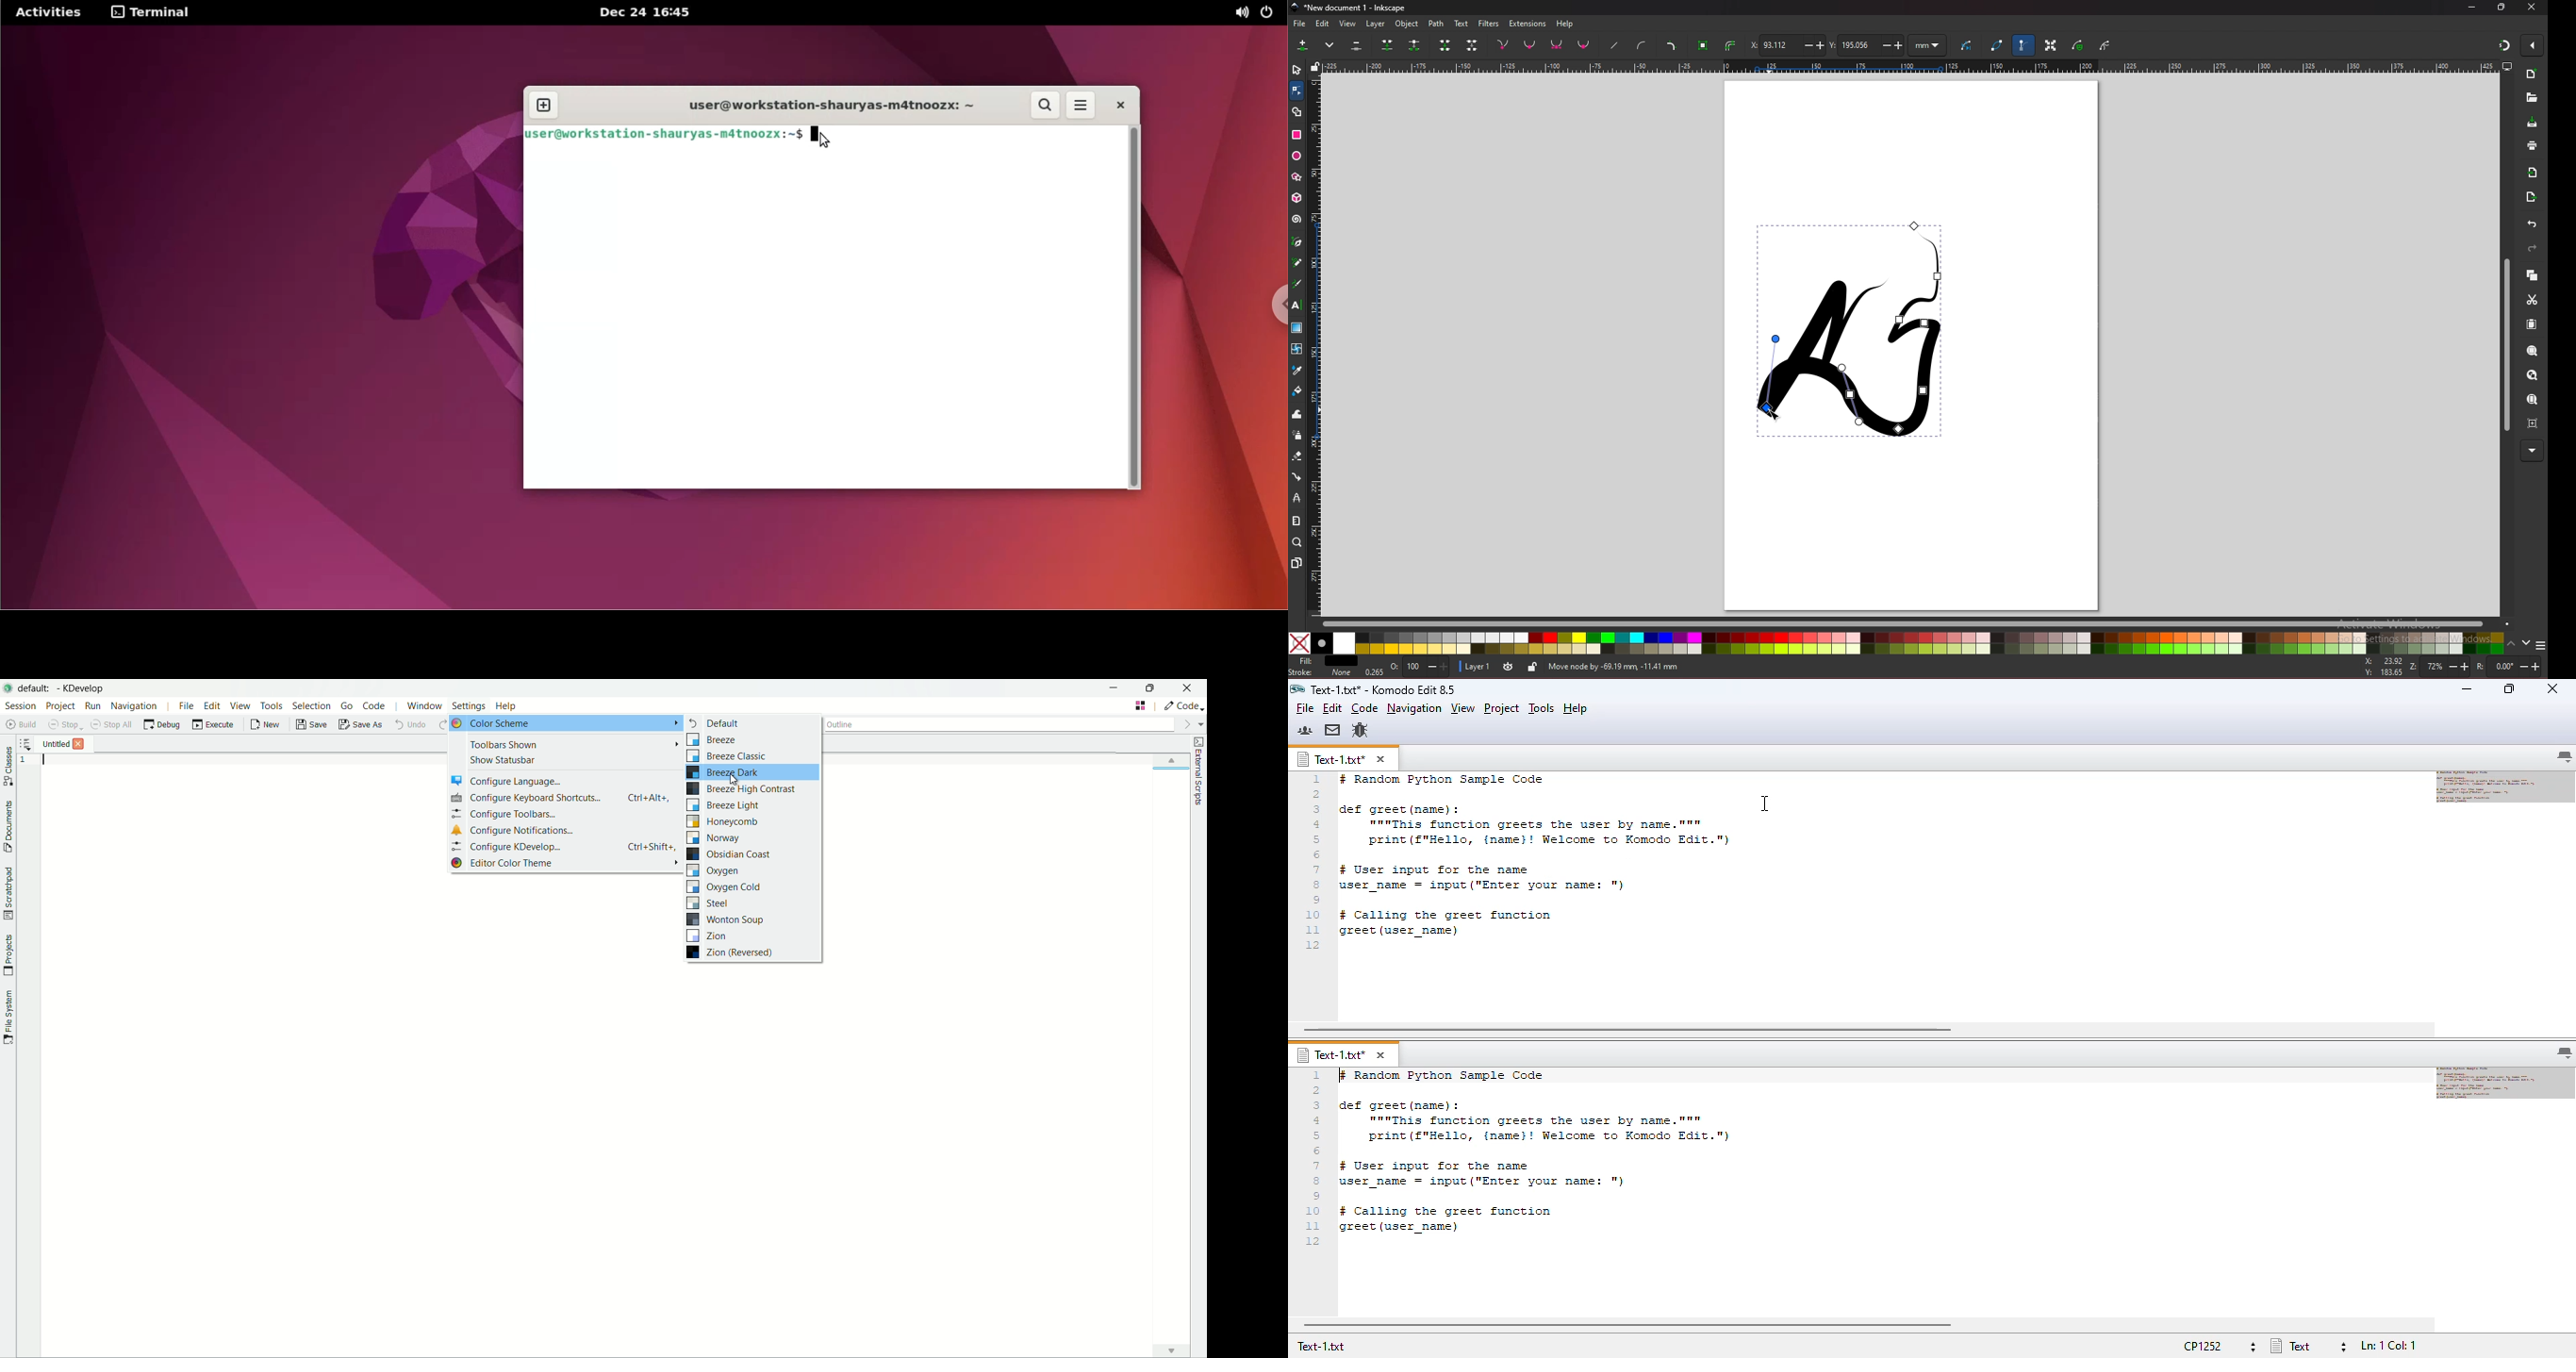  Describe the element at coordinates (2509, 666) in the screenshot. I see `rotate` at that location.